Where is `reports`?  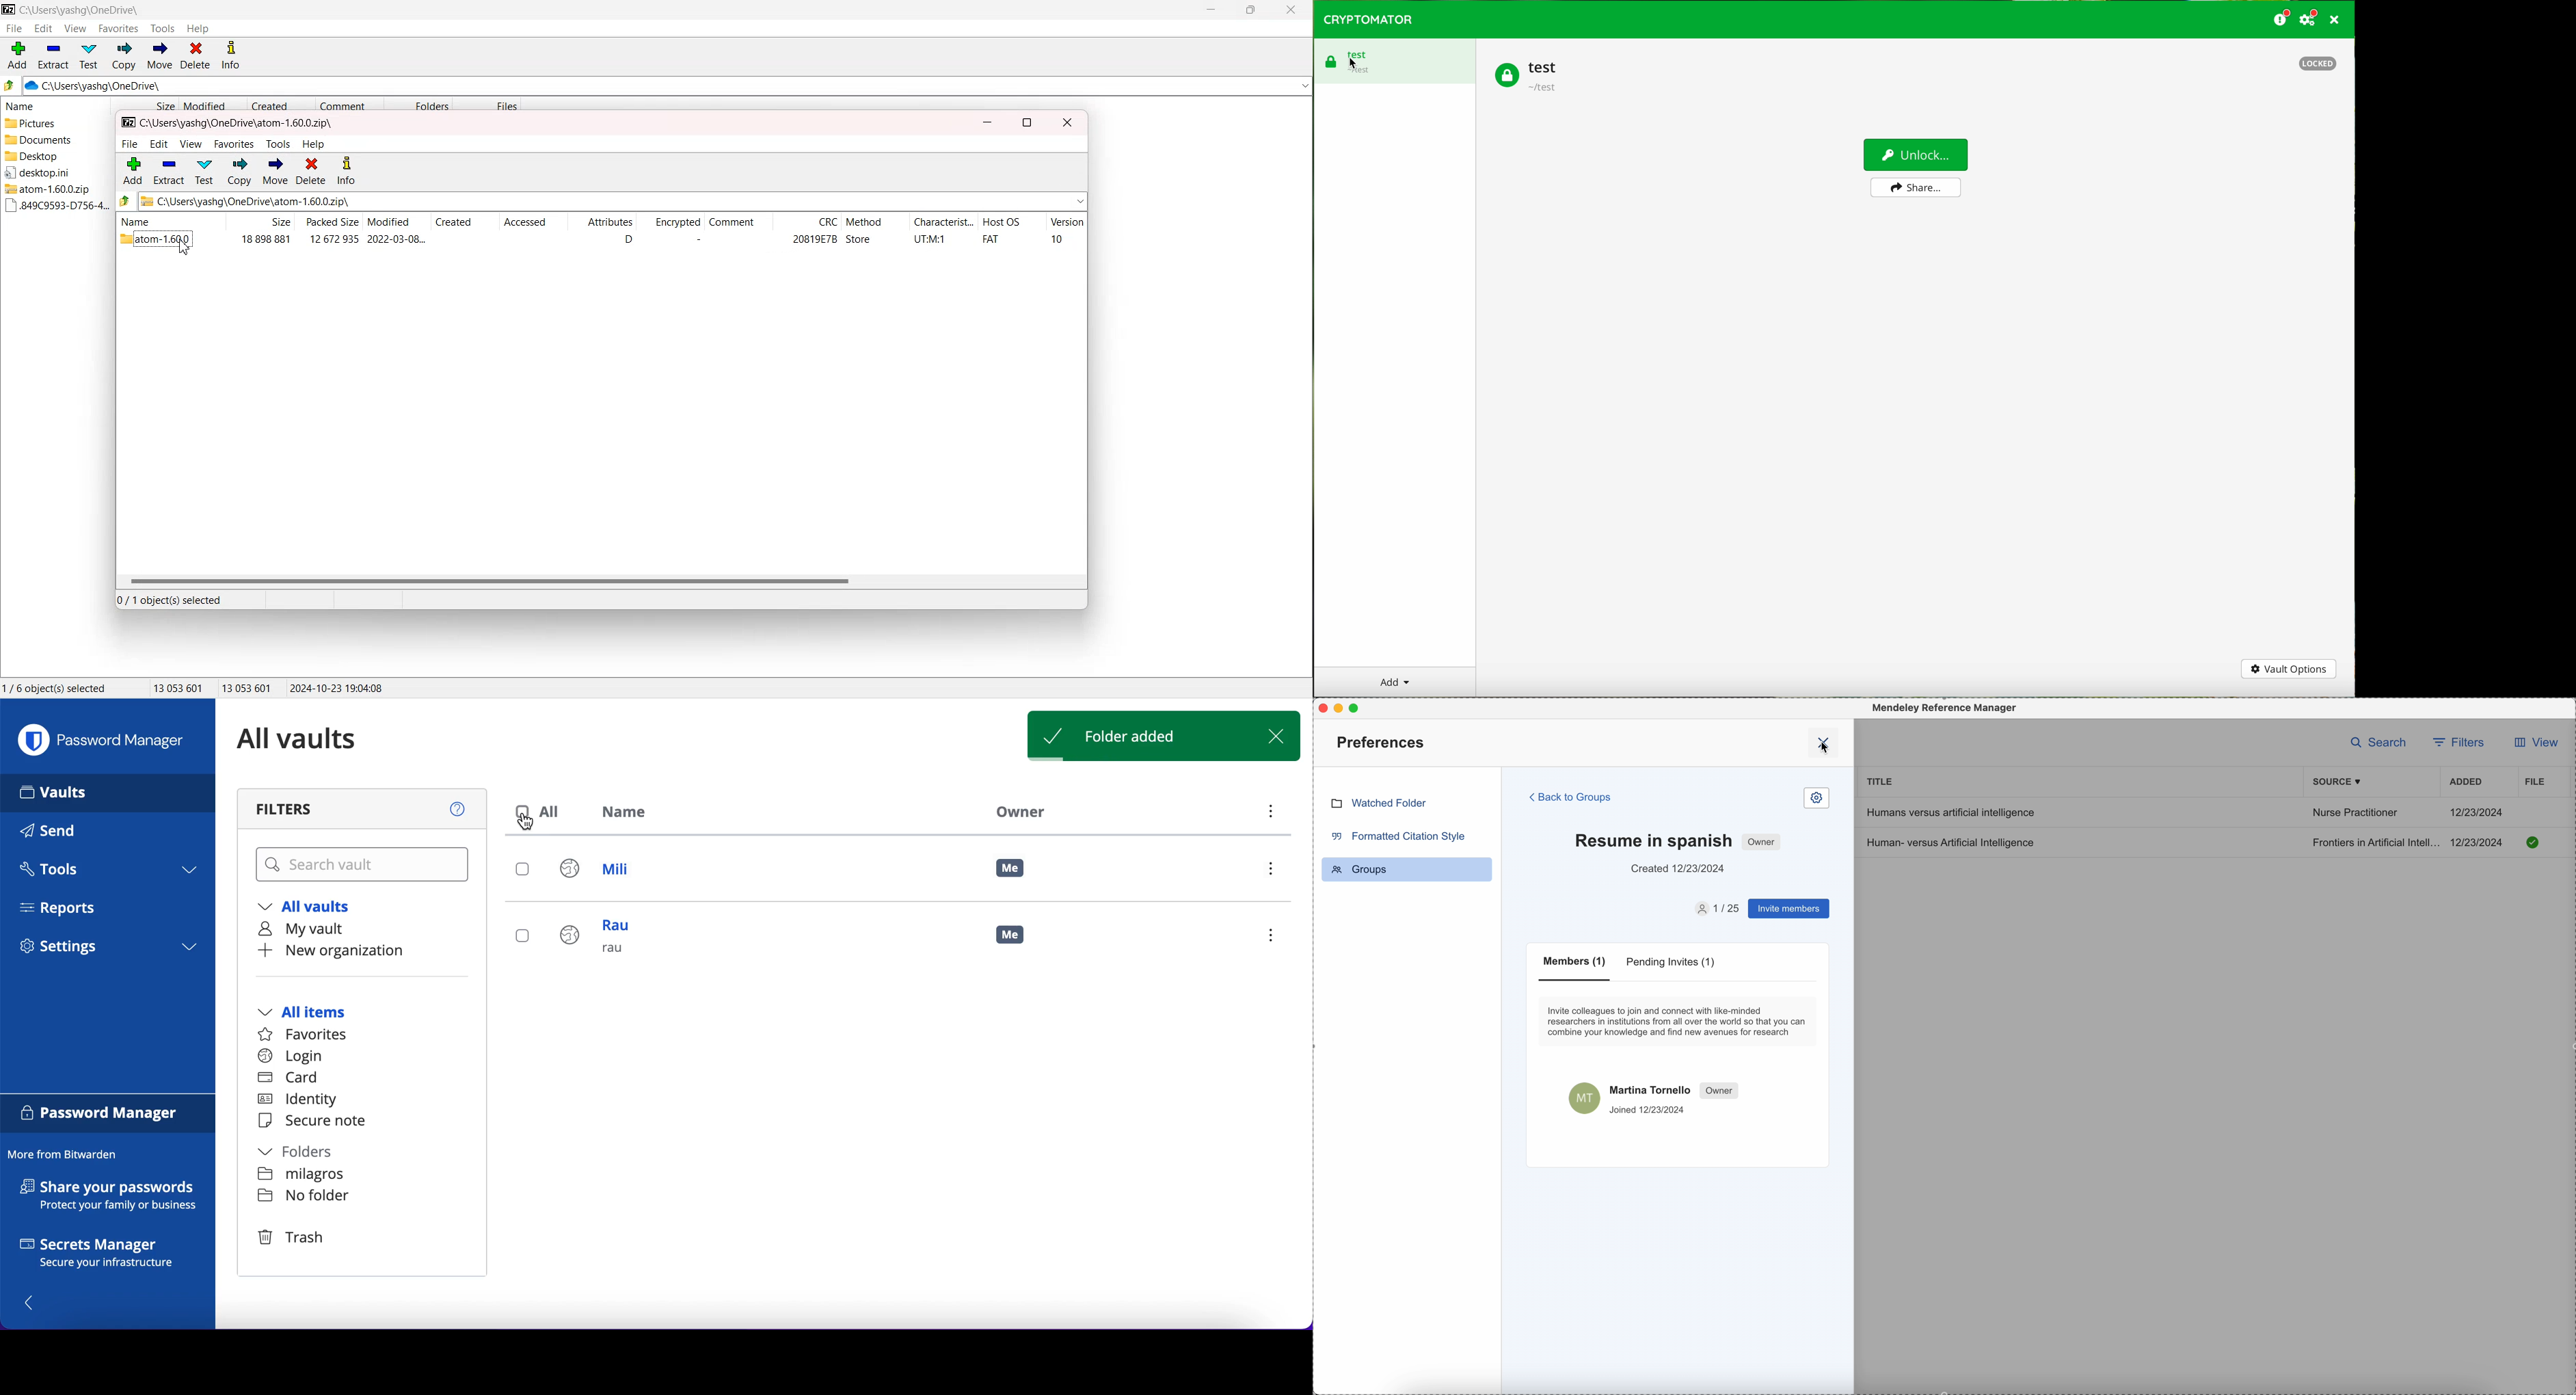 reports is located at coordinates (66, 908).